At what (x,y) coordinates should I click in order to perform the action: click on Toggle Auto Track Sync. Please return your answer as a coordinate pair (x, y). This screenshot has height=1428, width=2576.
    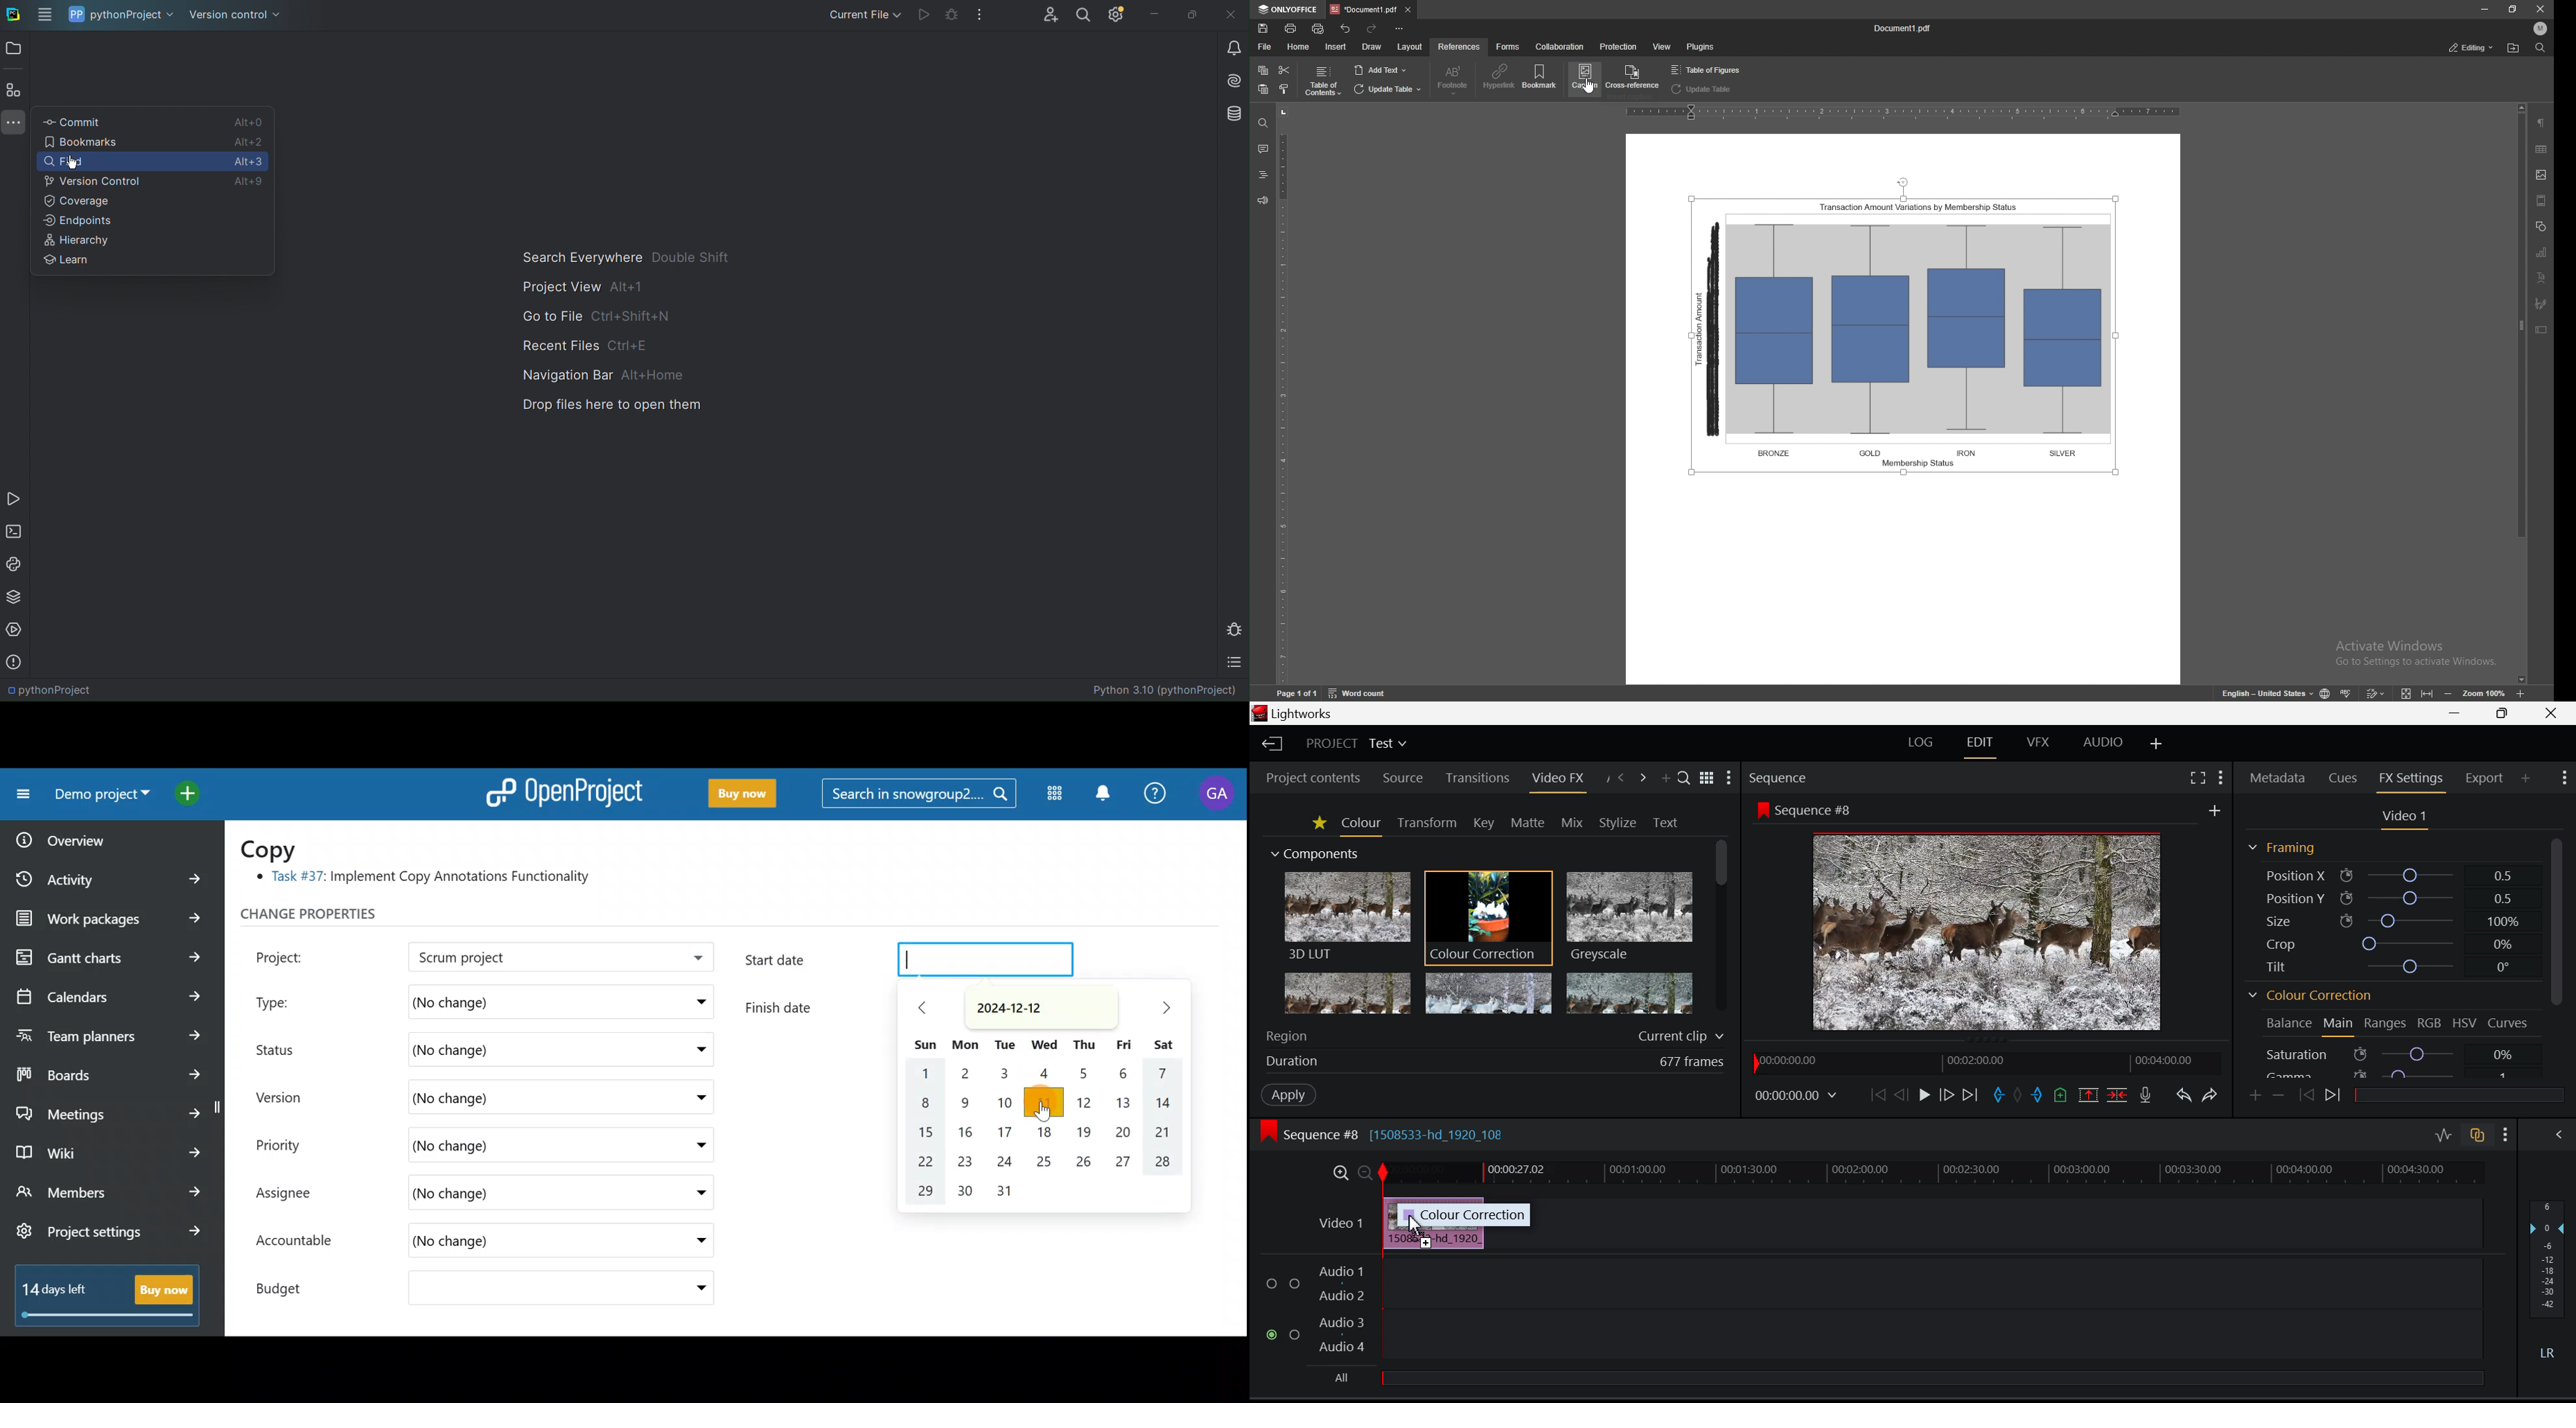
    Looking at the image, I should click on (2477, 1137).